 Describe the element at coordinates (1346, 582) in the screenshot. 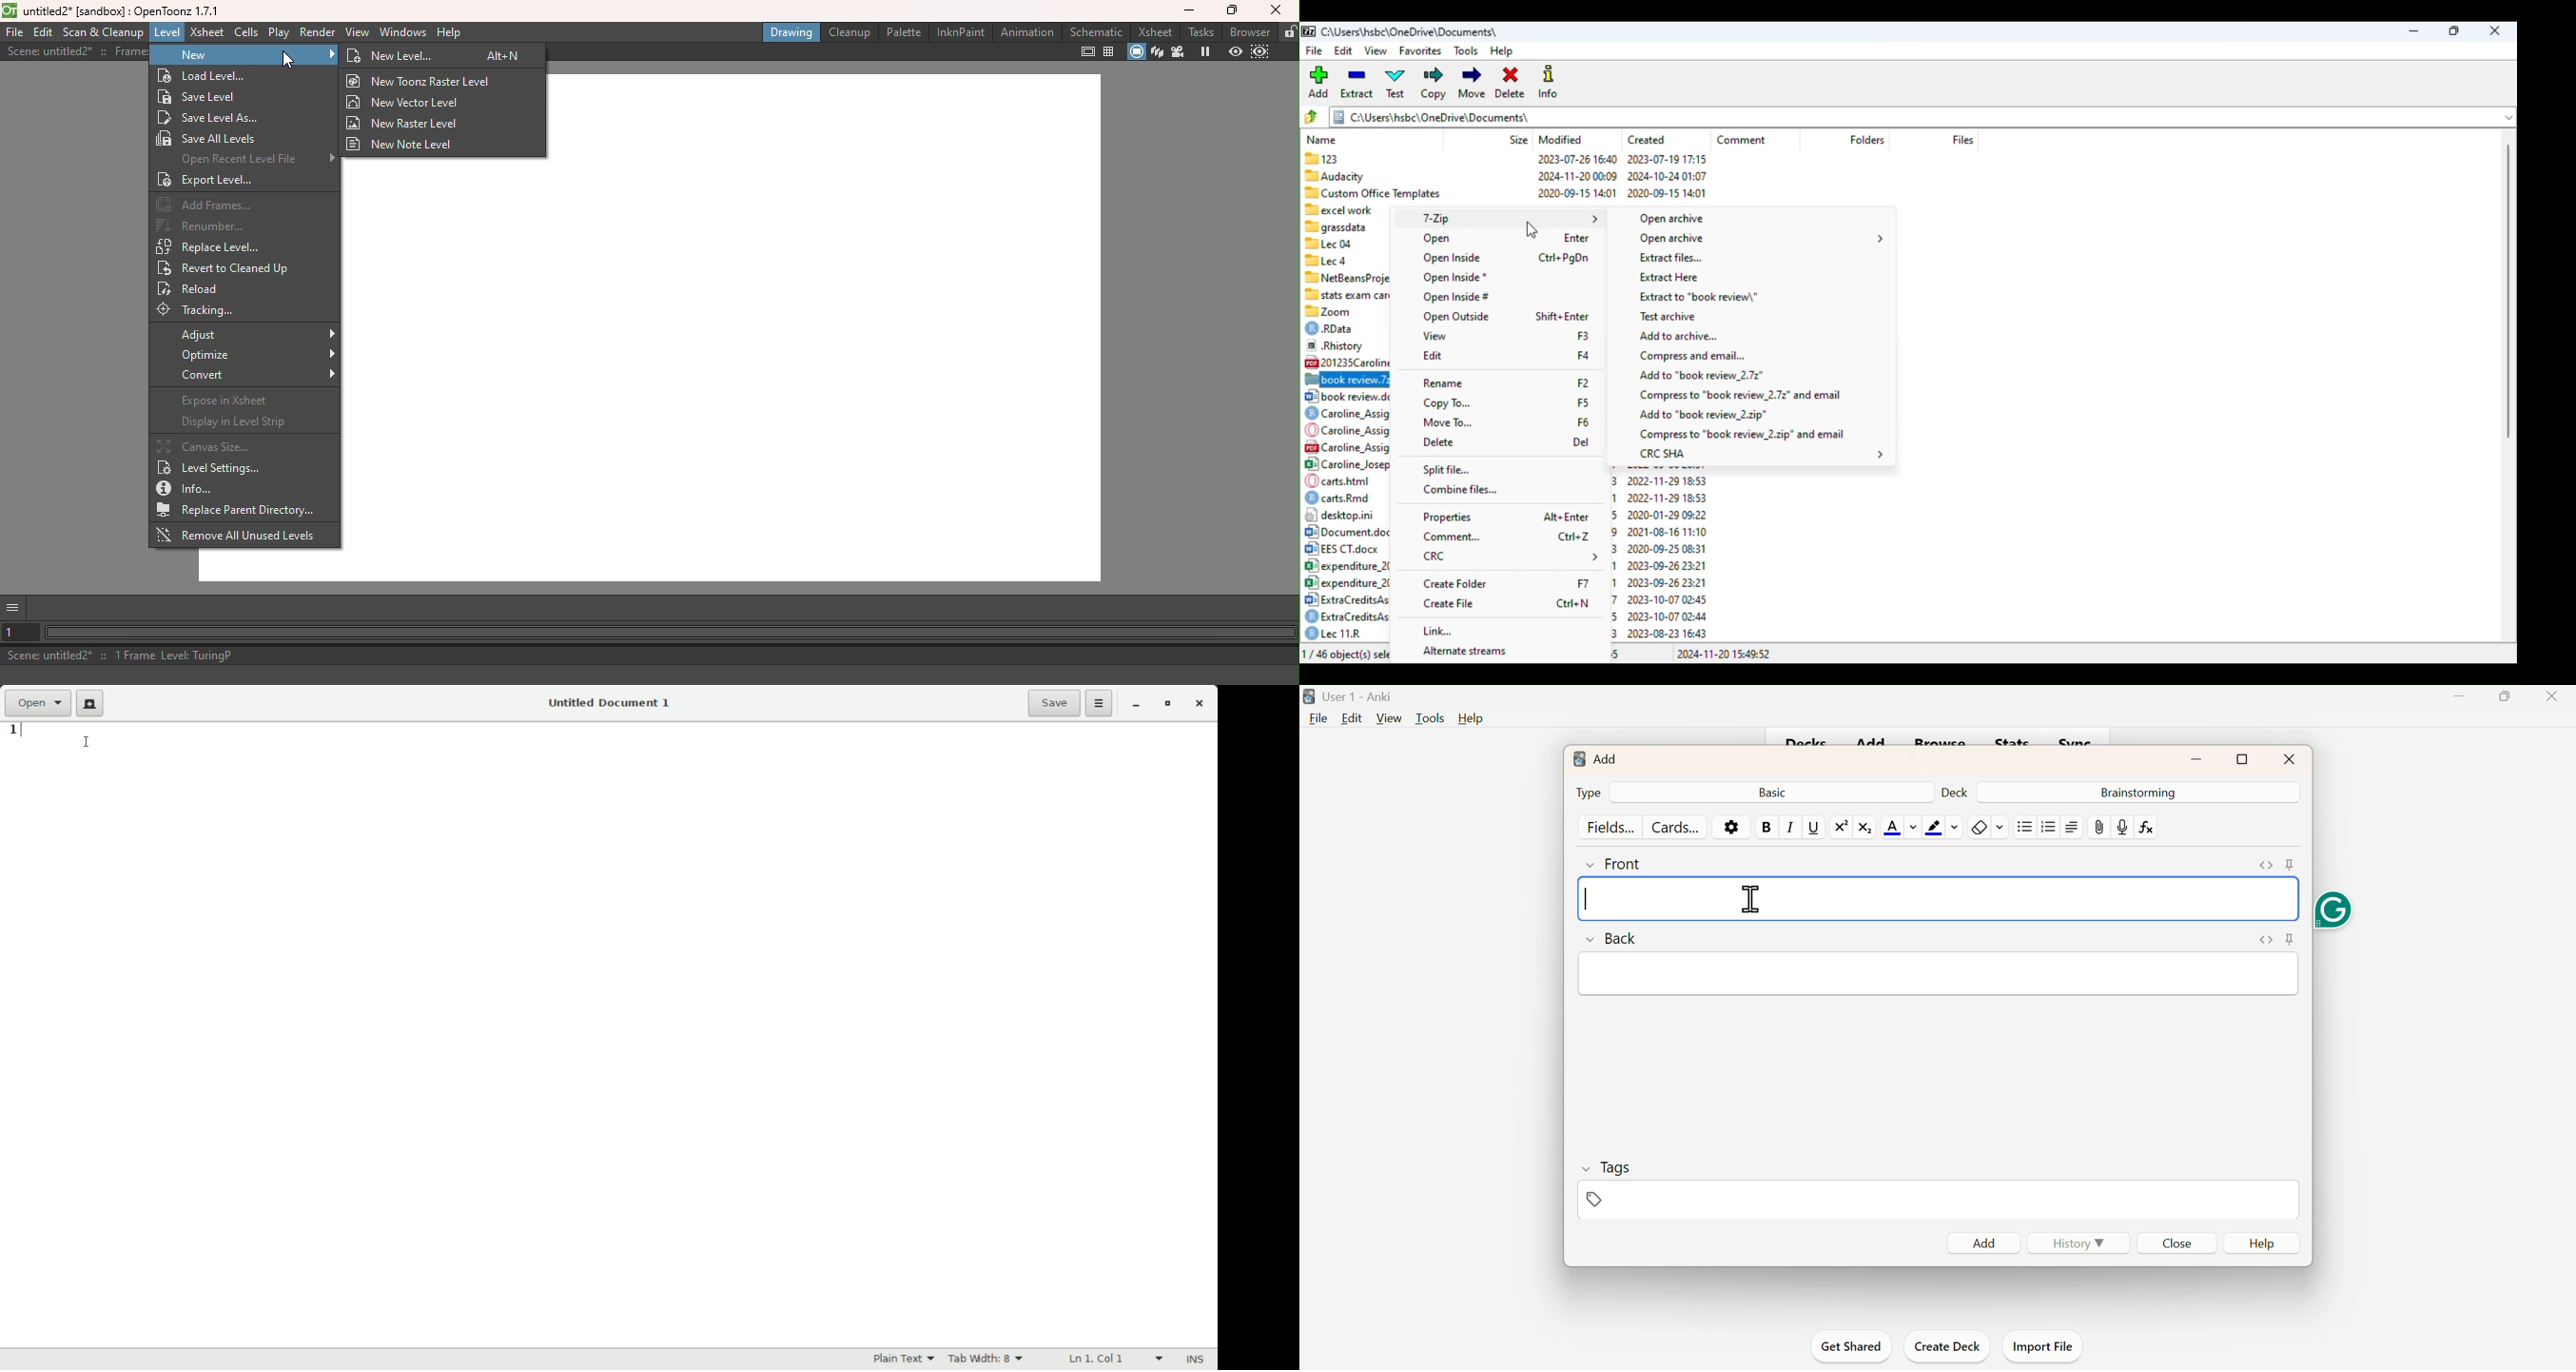

I see `B°| expenditure 2022.csv 504 2023-10-06 15:41 2023-09-26 23:21` at that location.